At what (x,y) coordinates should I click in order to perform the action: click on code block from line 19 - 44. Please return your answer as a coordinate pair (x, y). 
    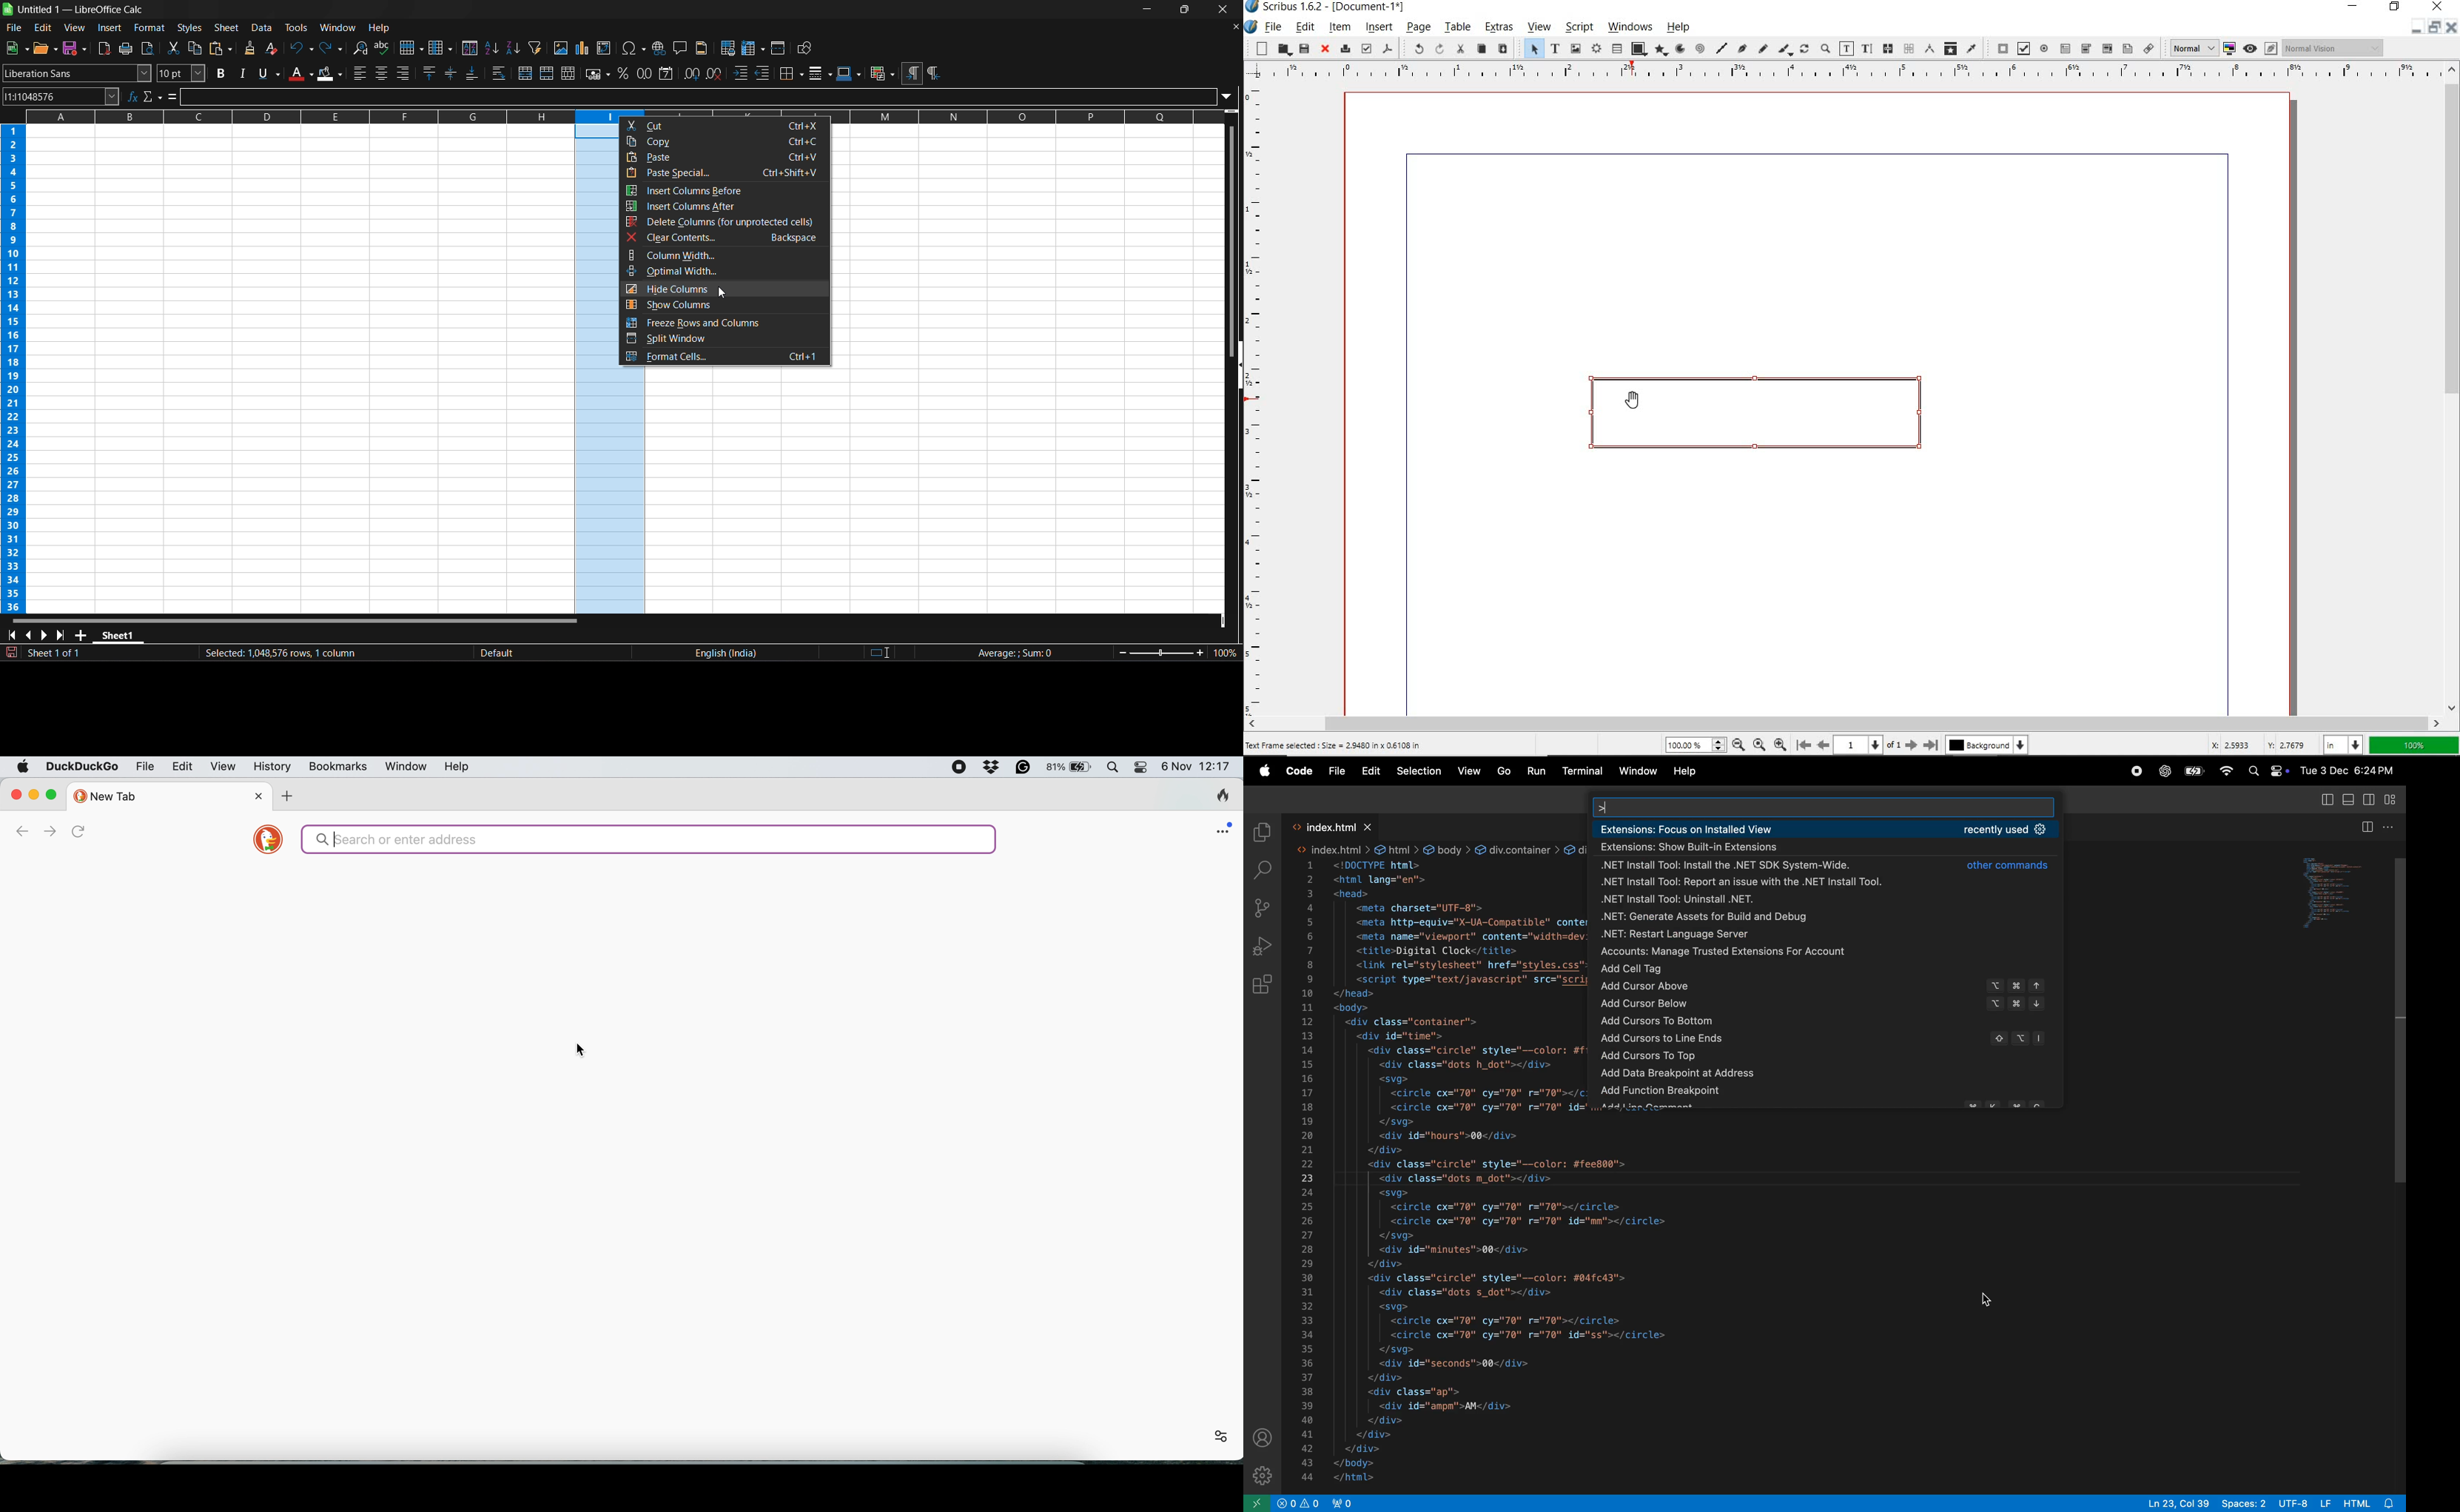
    Looking at the image, I should click on (1570, 1300).